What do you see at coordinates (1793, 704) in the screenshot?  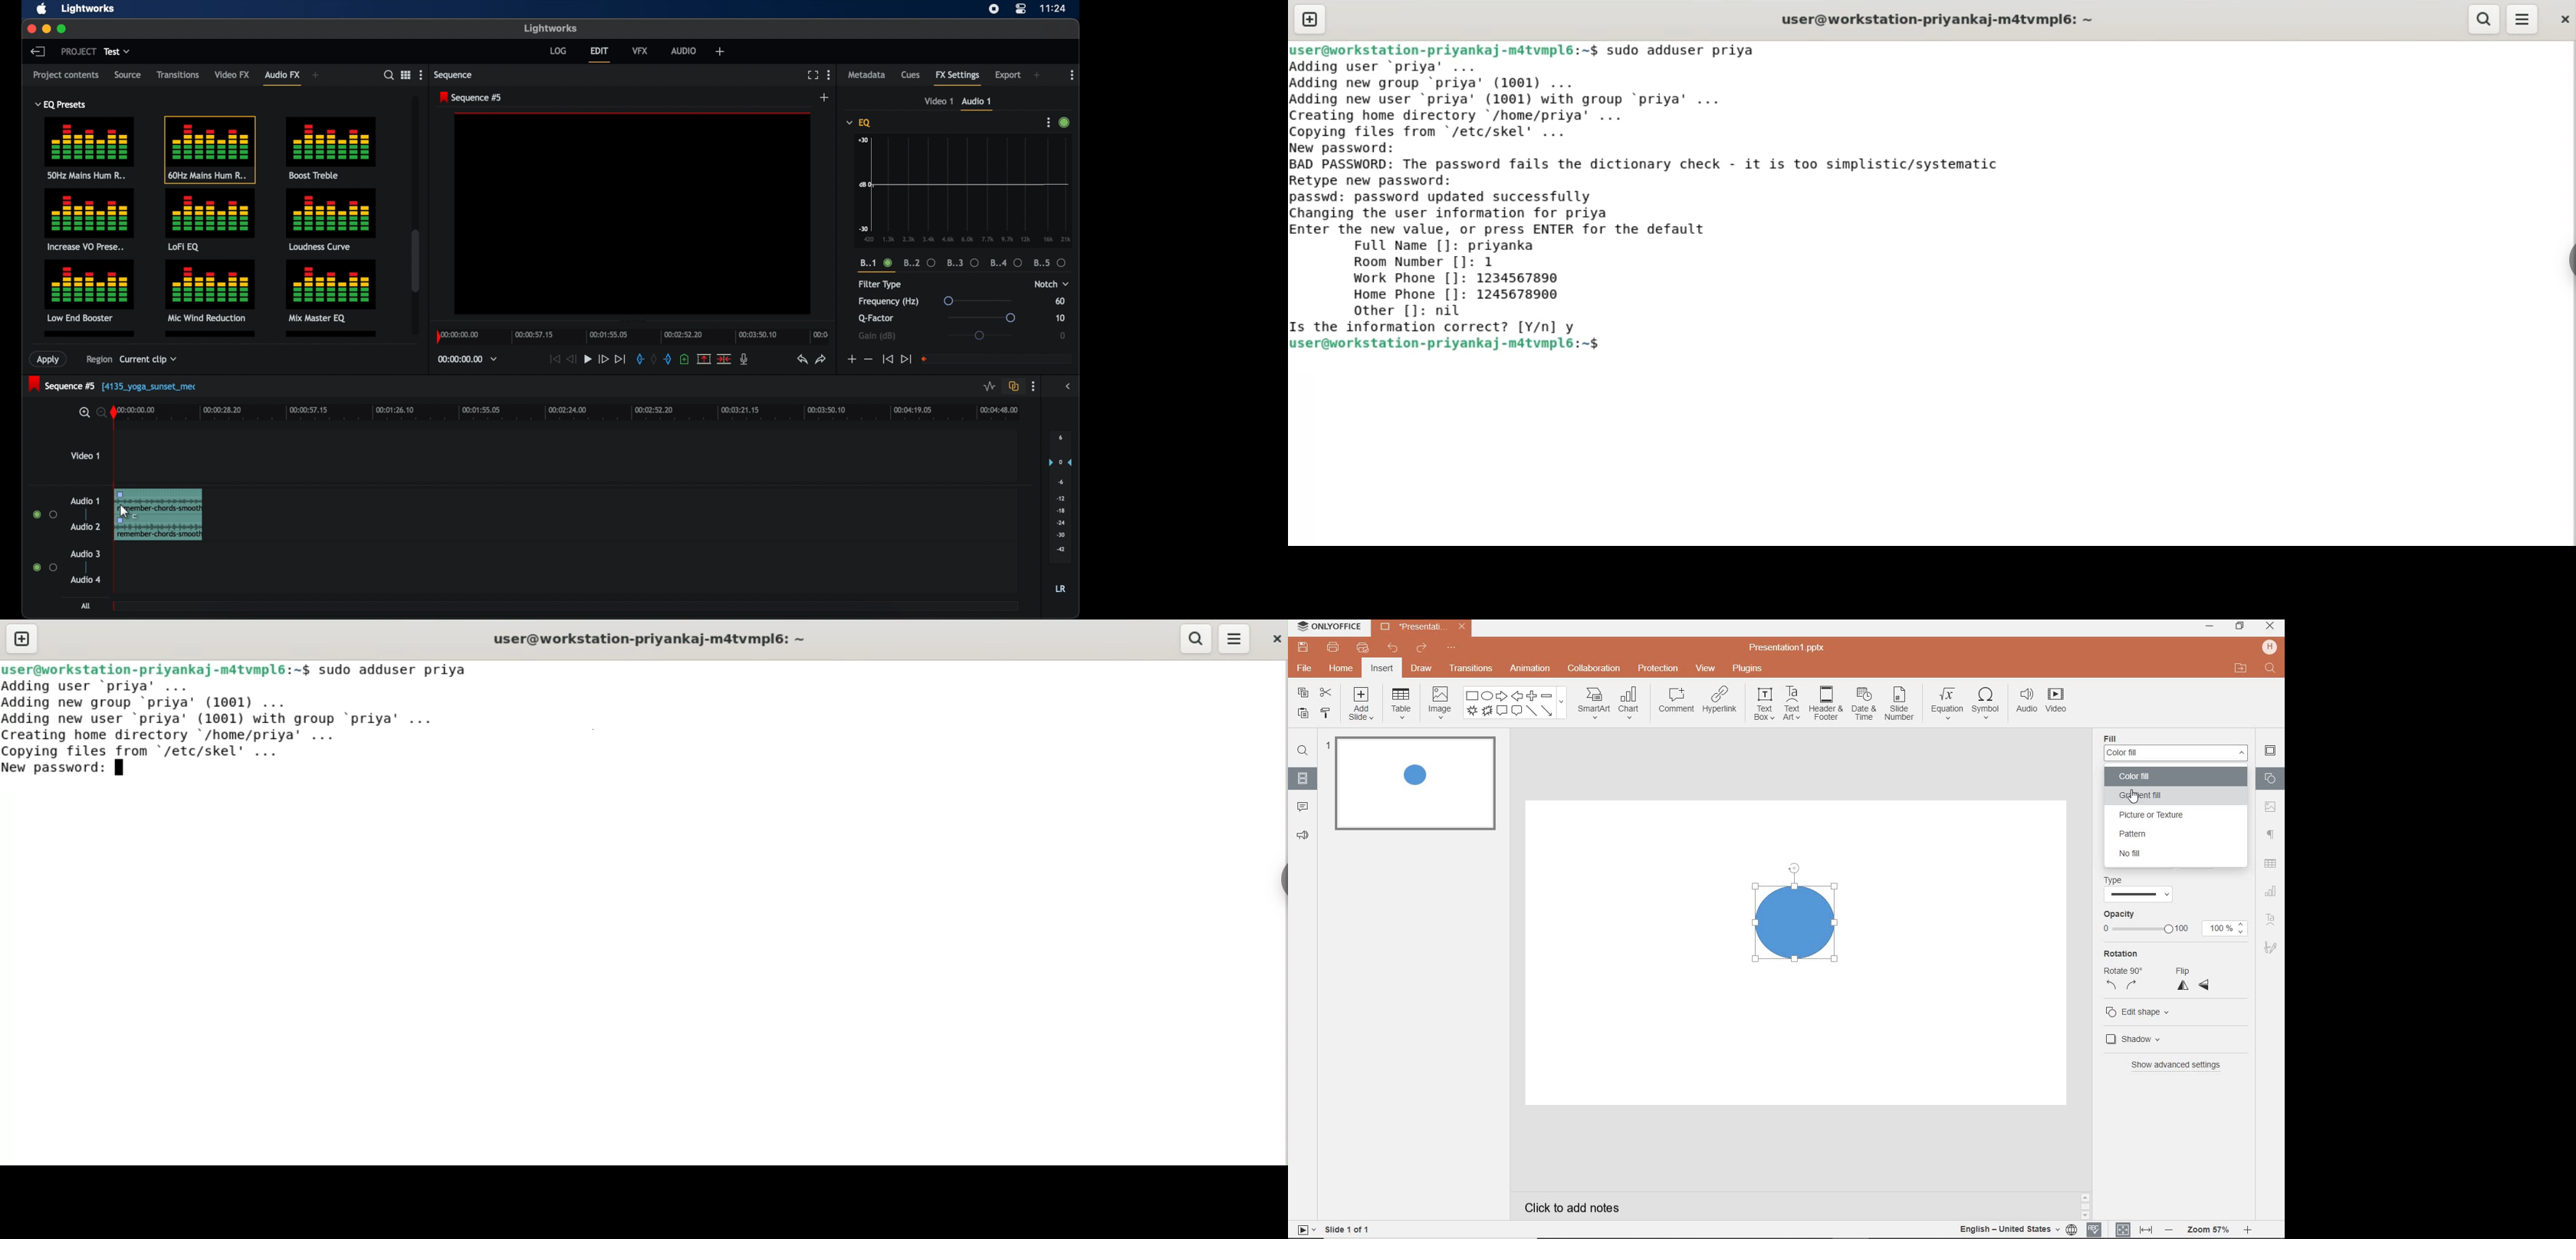 I see `text art` at bounding box center [1793, 704].